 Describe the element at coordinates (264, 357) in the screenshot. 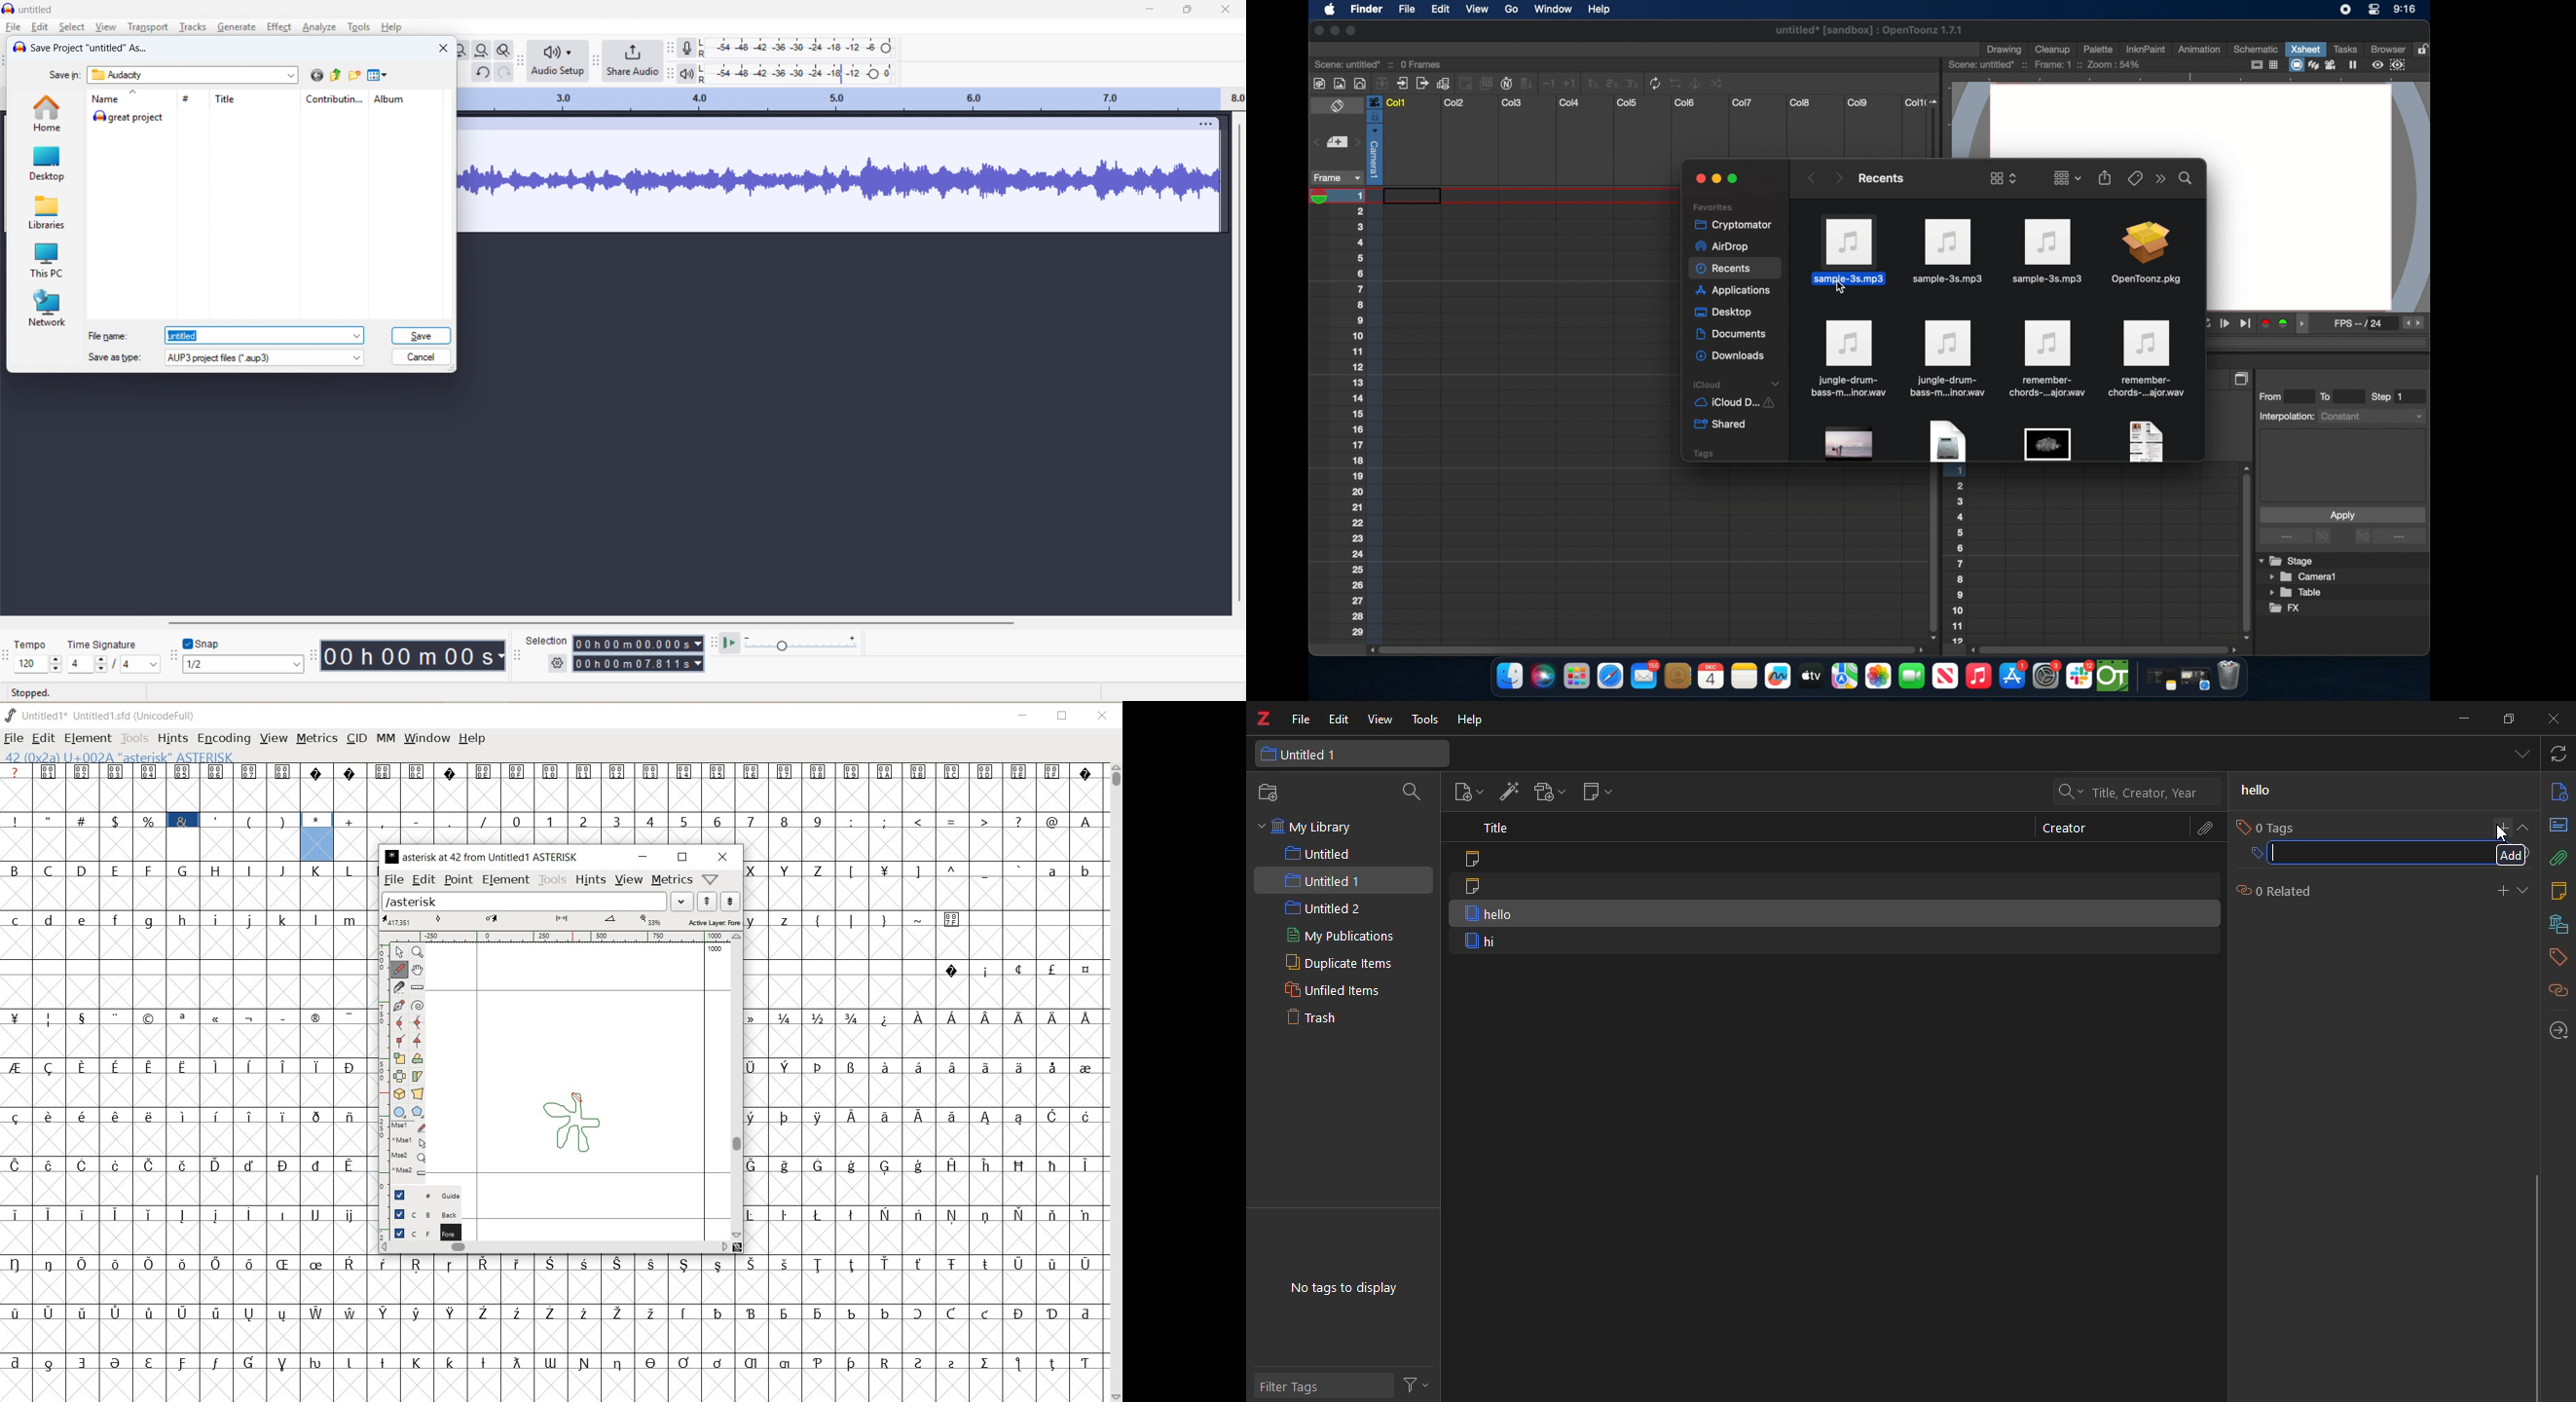

I see `save as type` at that location.